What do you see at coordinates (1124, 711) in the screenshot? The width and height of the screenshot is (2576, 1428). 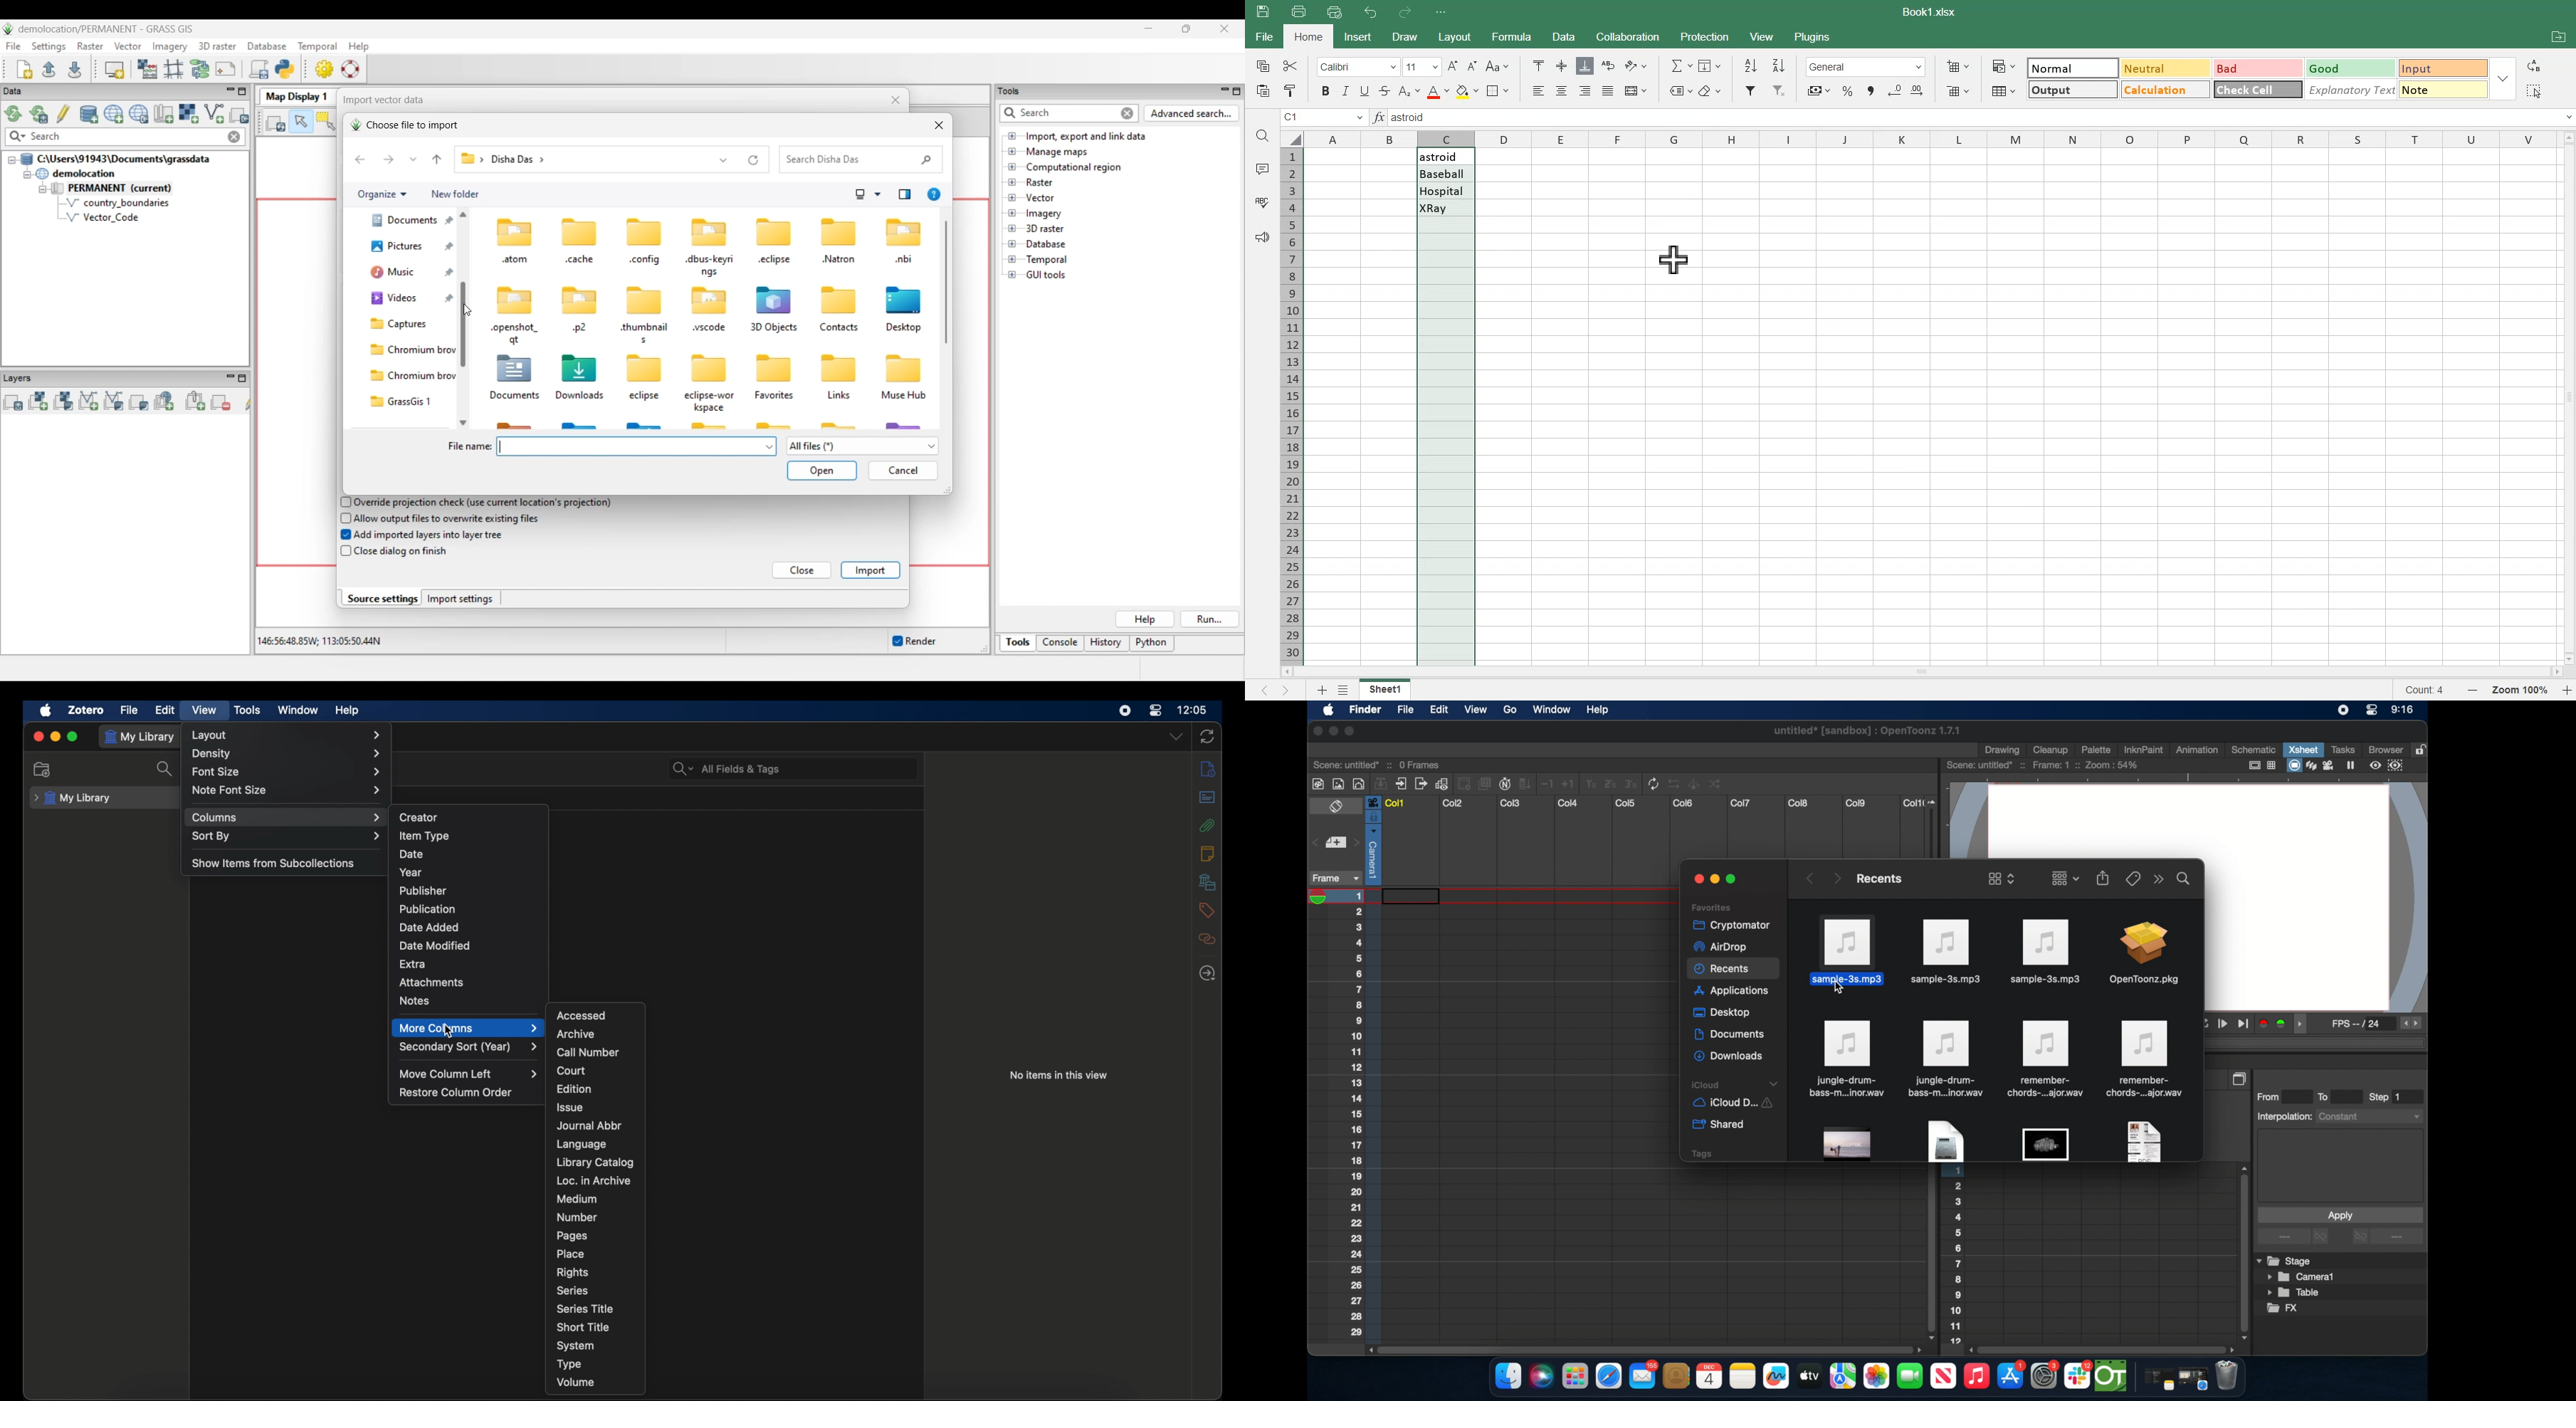 I see `screen recorder` at bounding box center [1124, 711].